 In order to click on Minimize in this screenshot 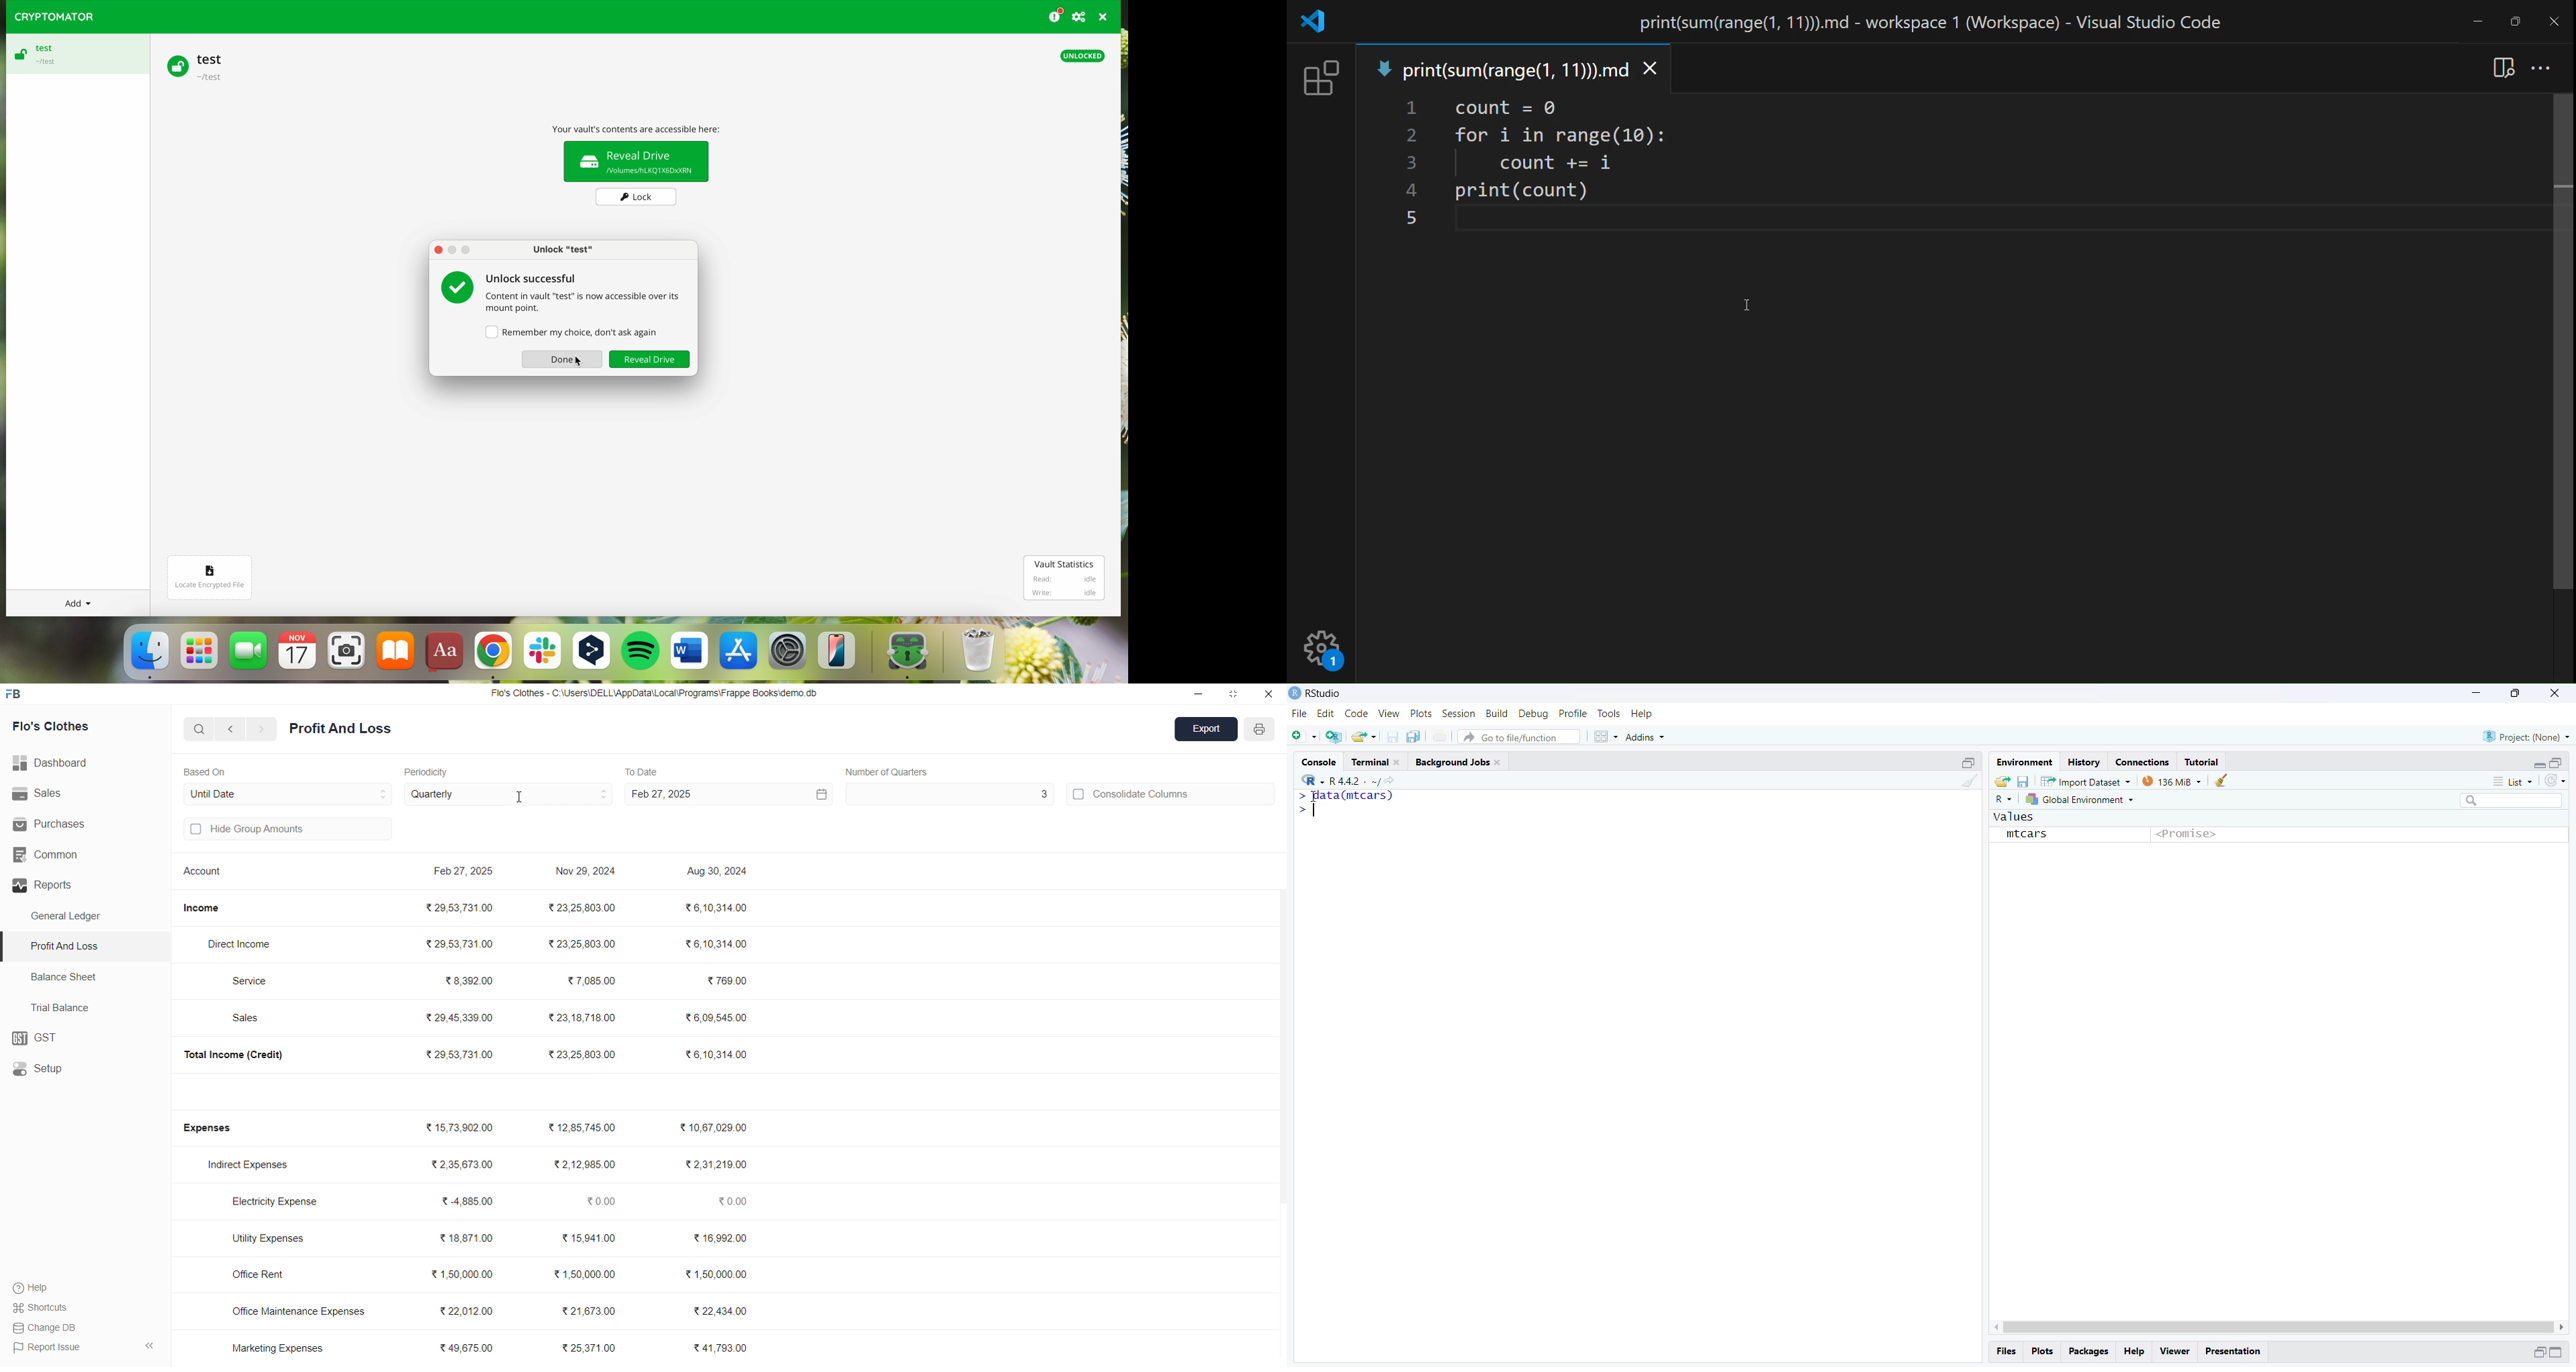, I will do `click(2536, 763)`.